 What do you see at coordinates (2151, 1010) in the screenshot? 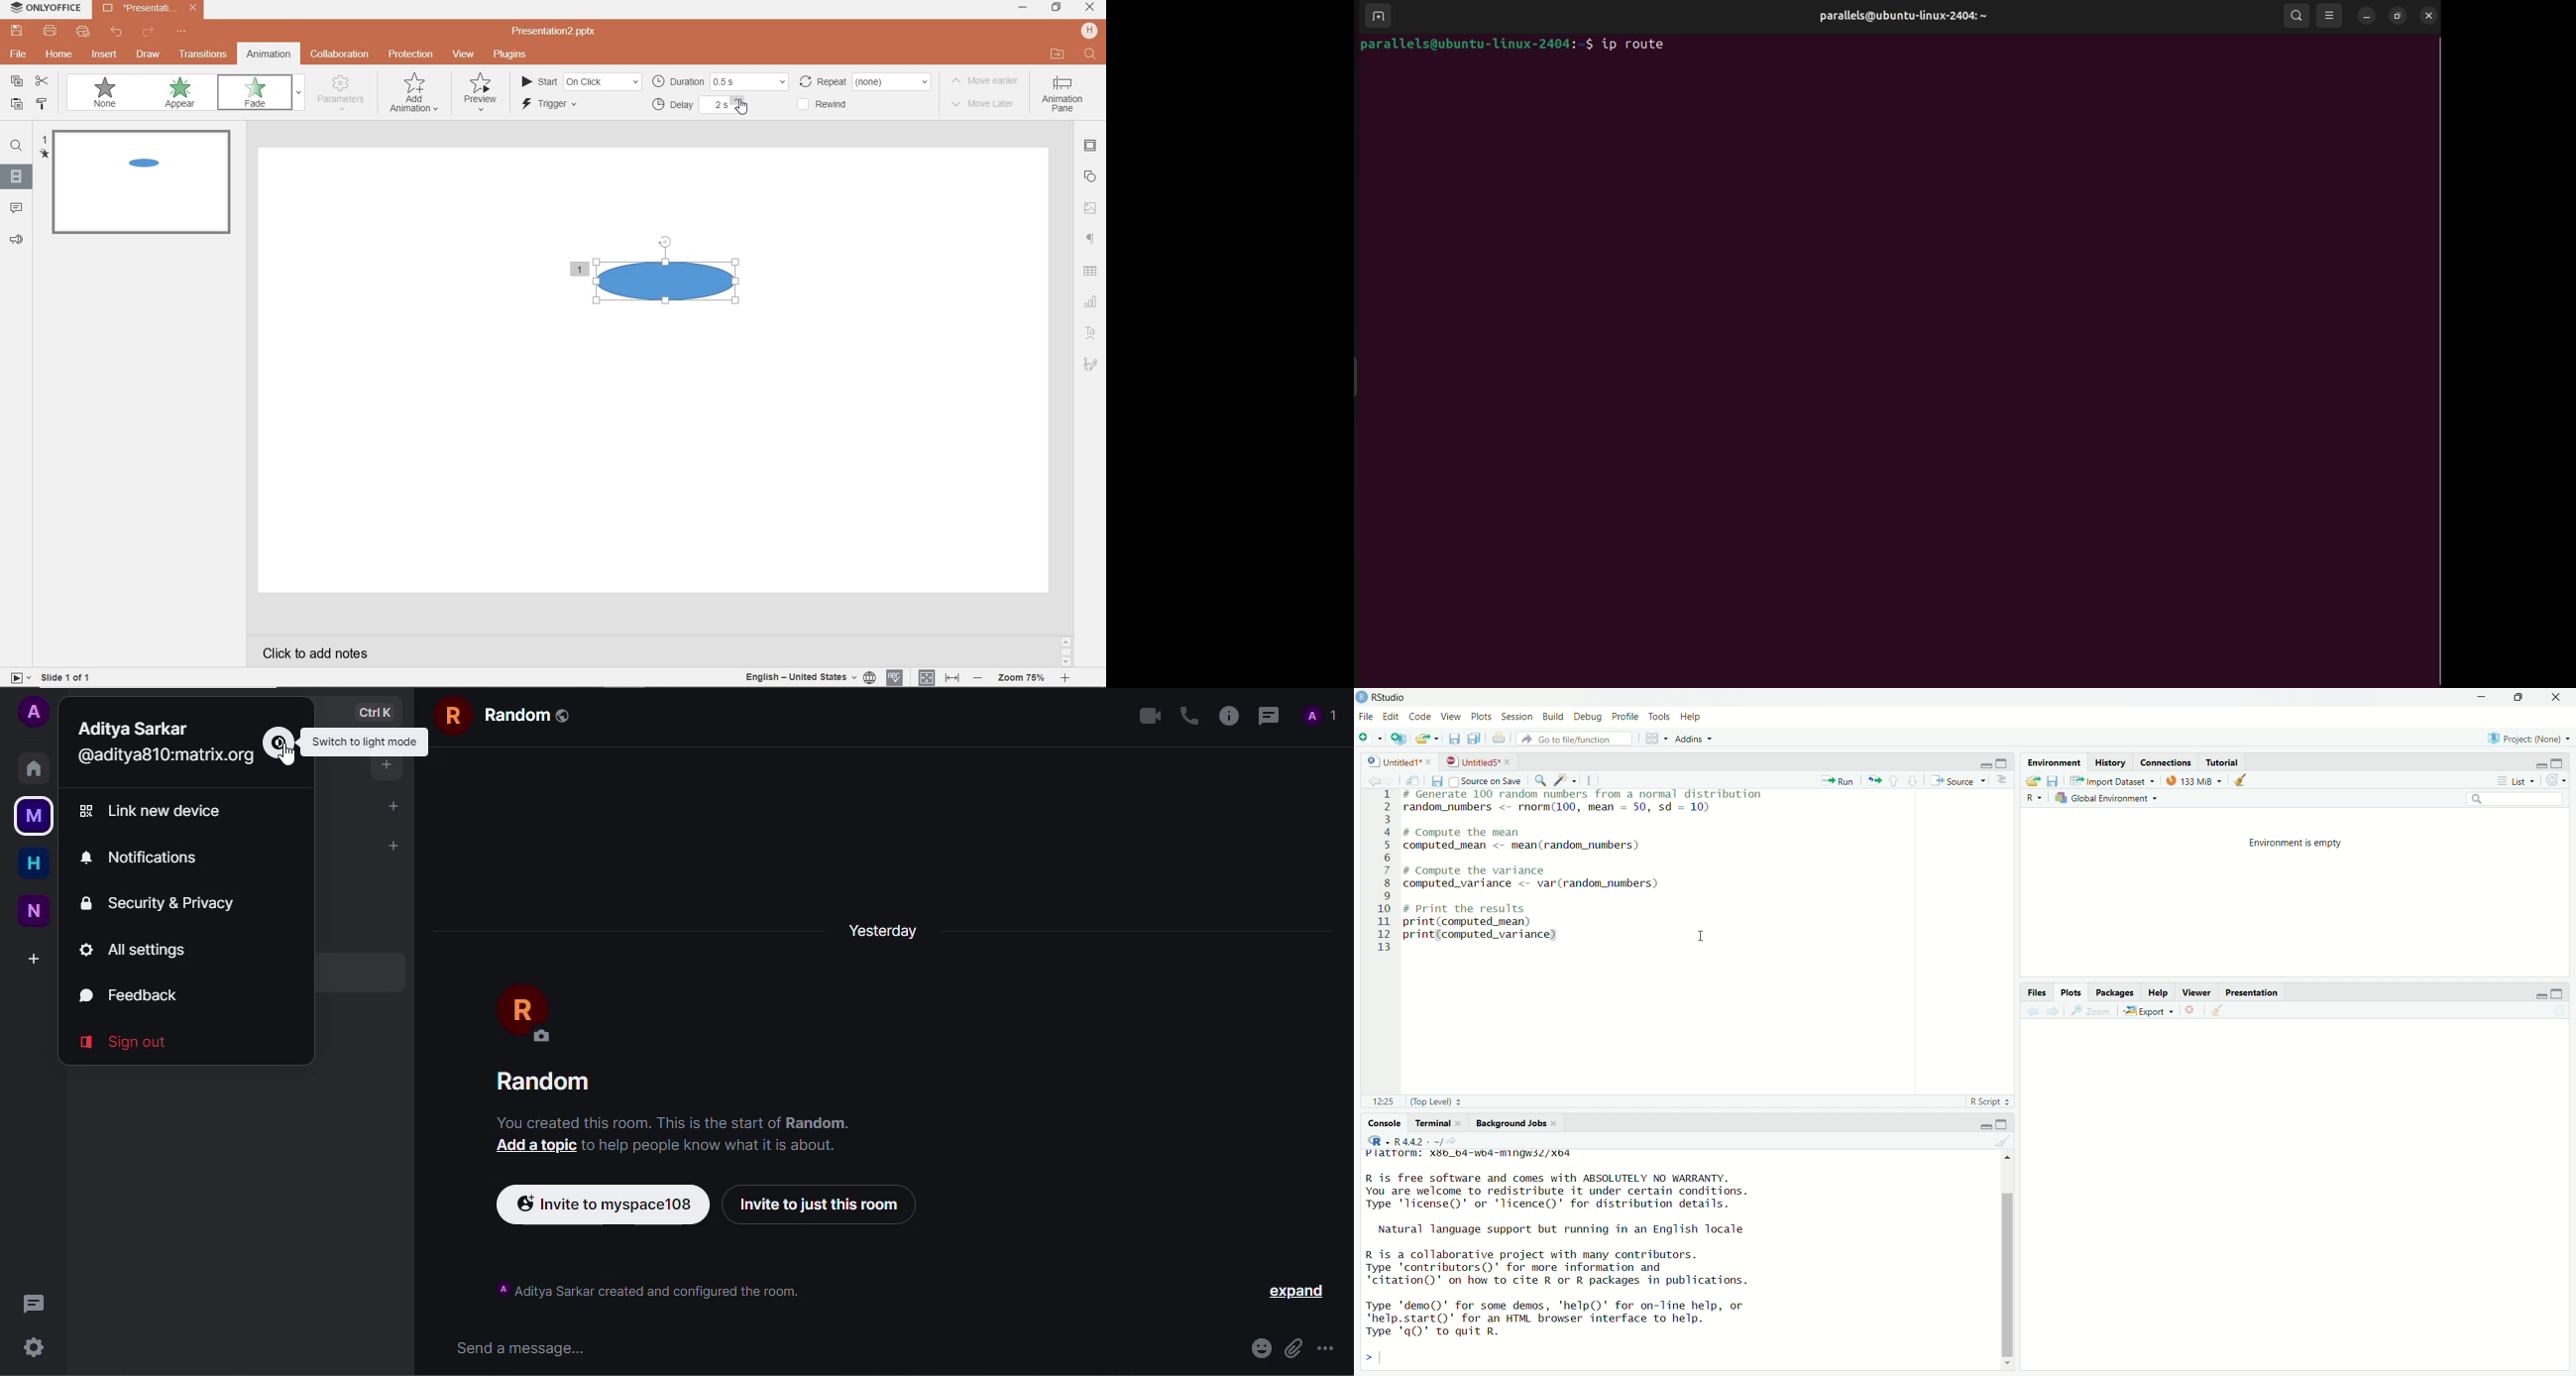
I see `export` at bounding box center [2151, 1010].